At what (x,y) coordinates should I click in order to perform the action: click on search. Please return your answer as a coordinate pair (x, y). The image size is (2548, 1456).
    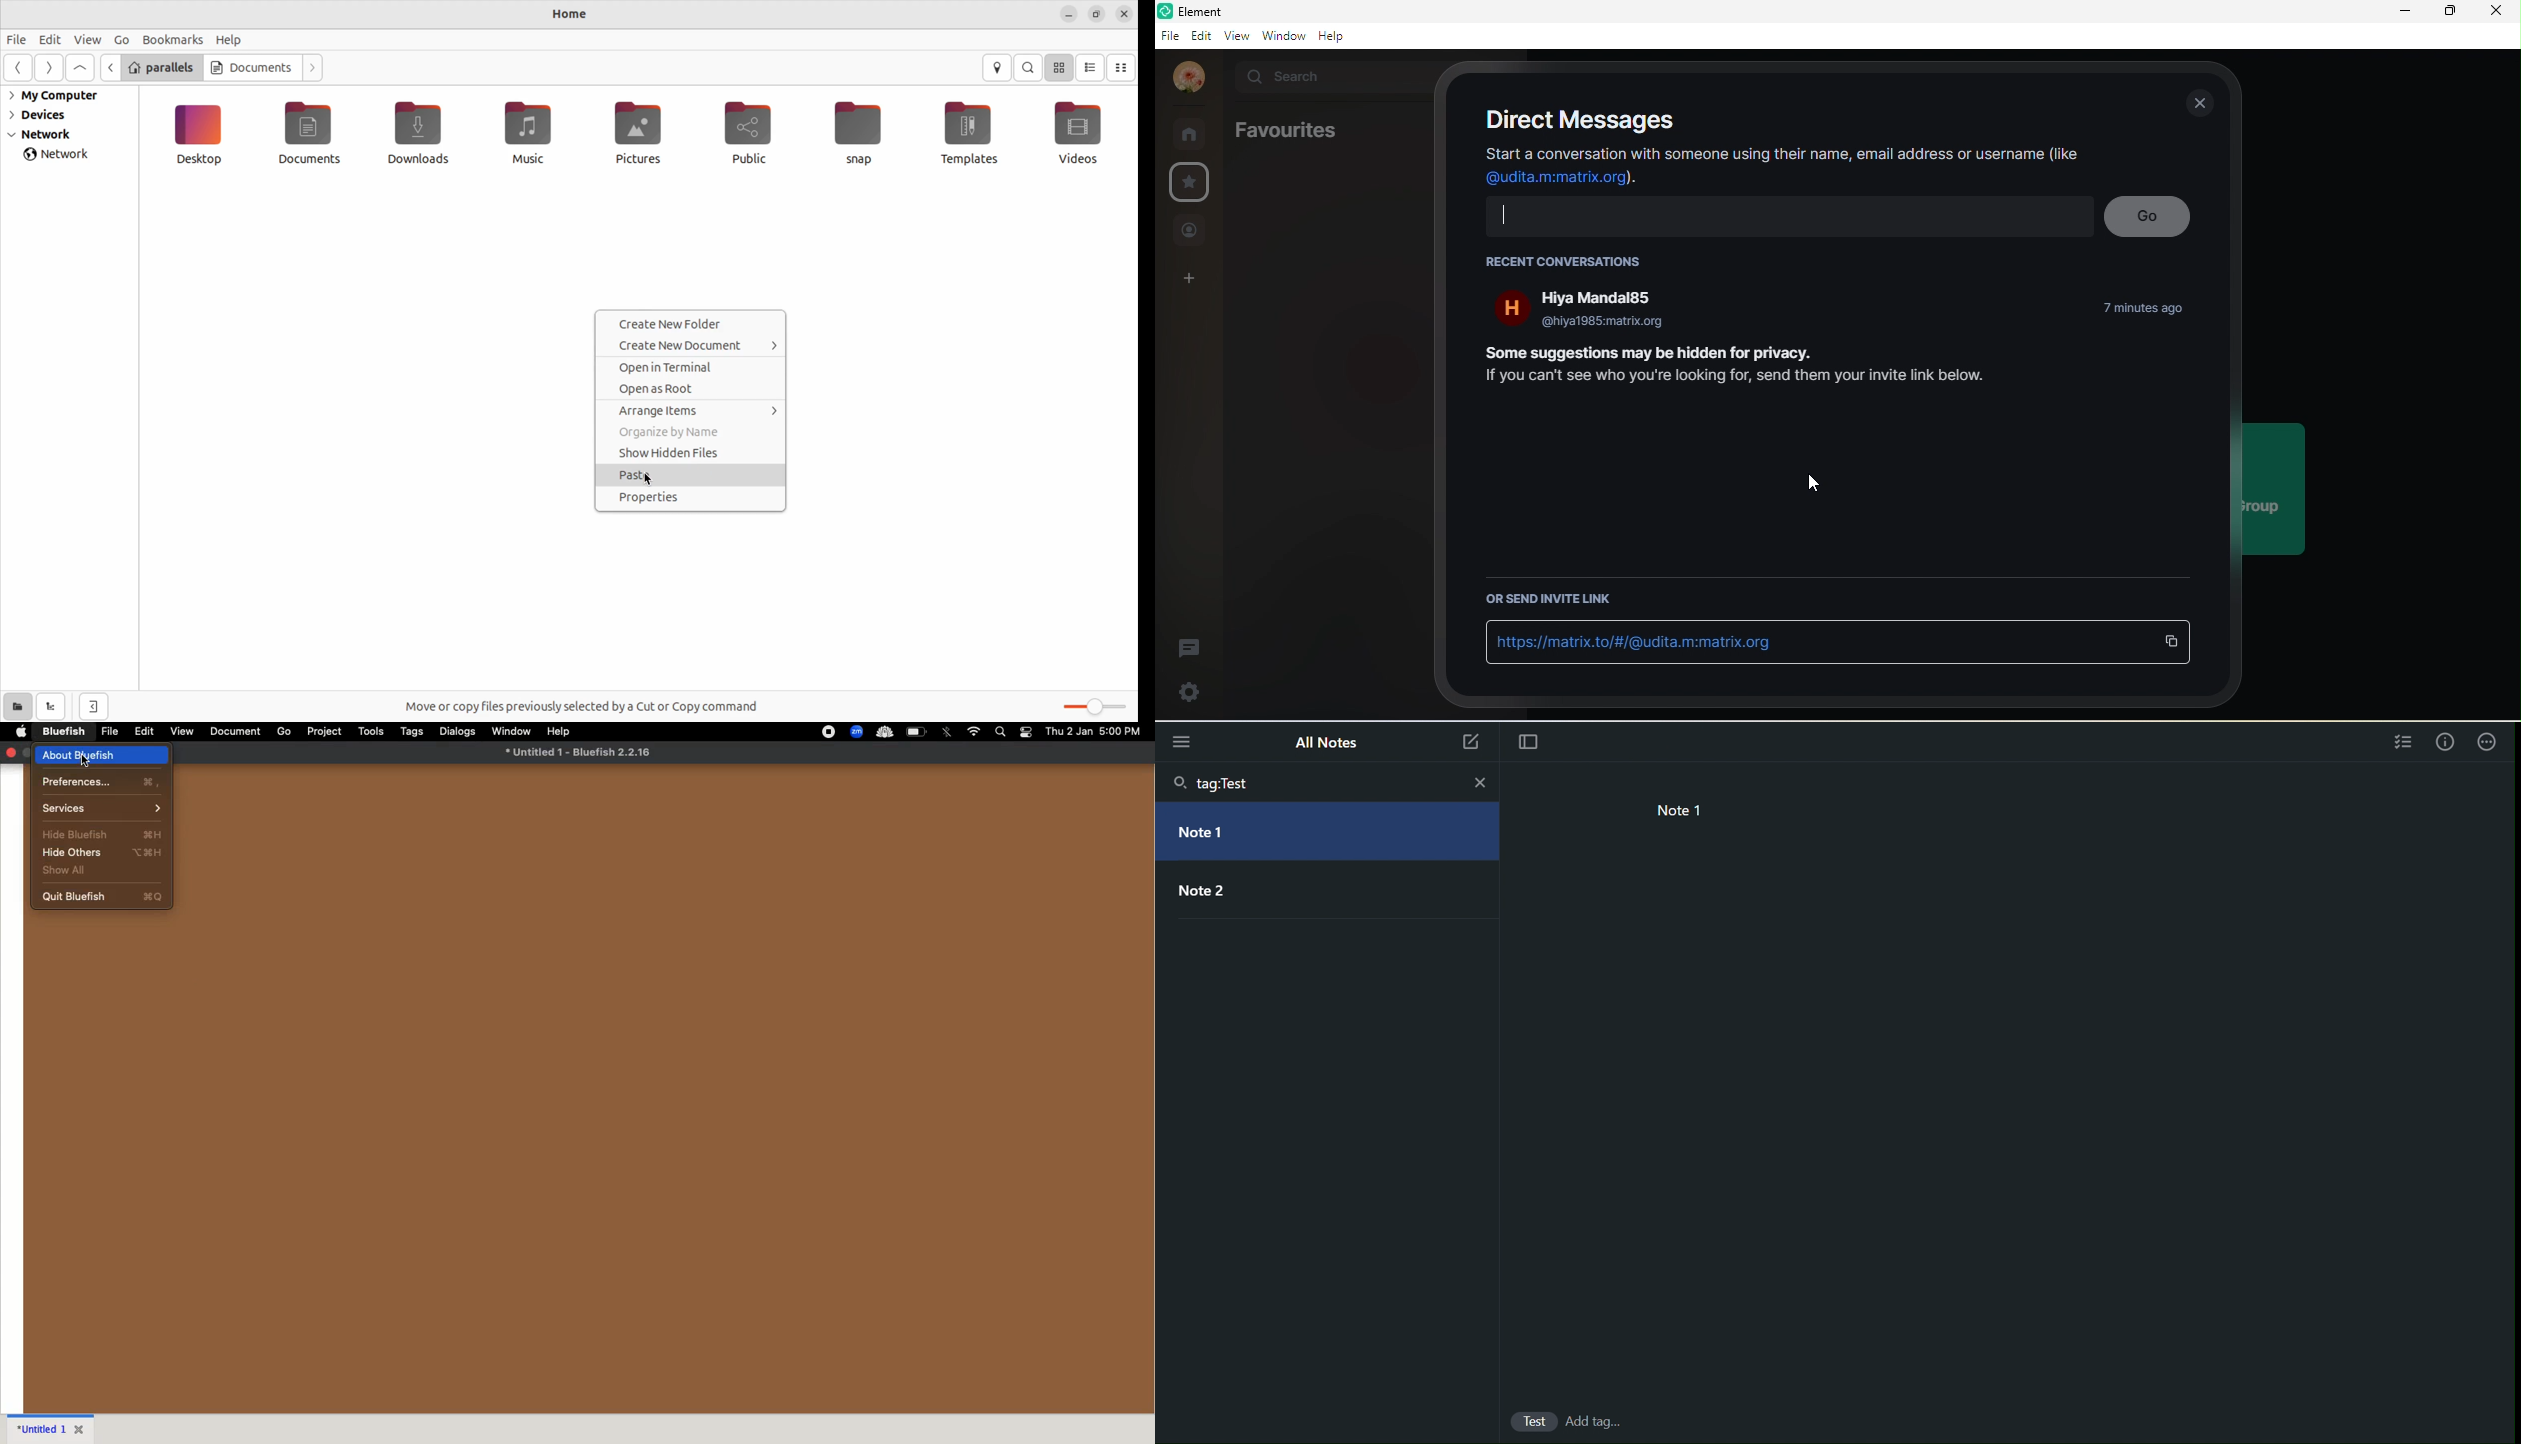
    Looking at the image, I should click on (1028, 68).